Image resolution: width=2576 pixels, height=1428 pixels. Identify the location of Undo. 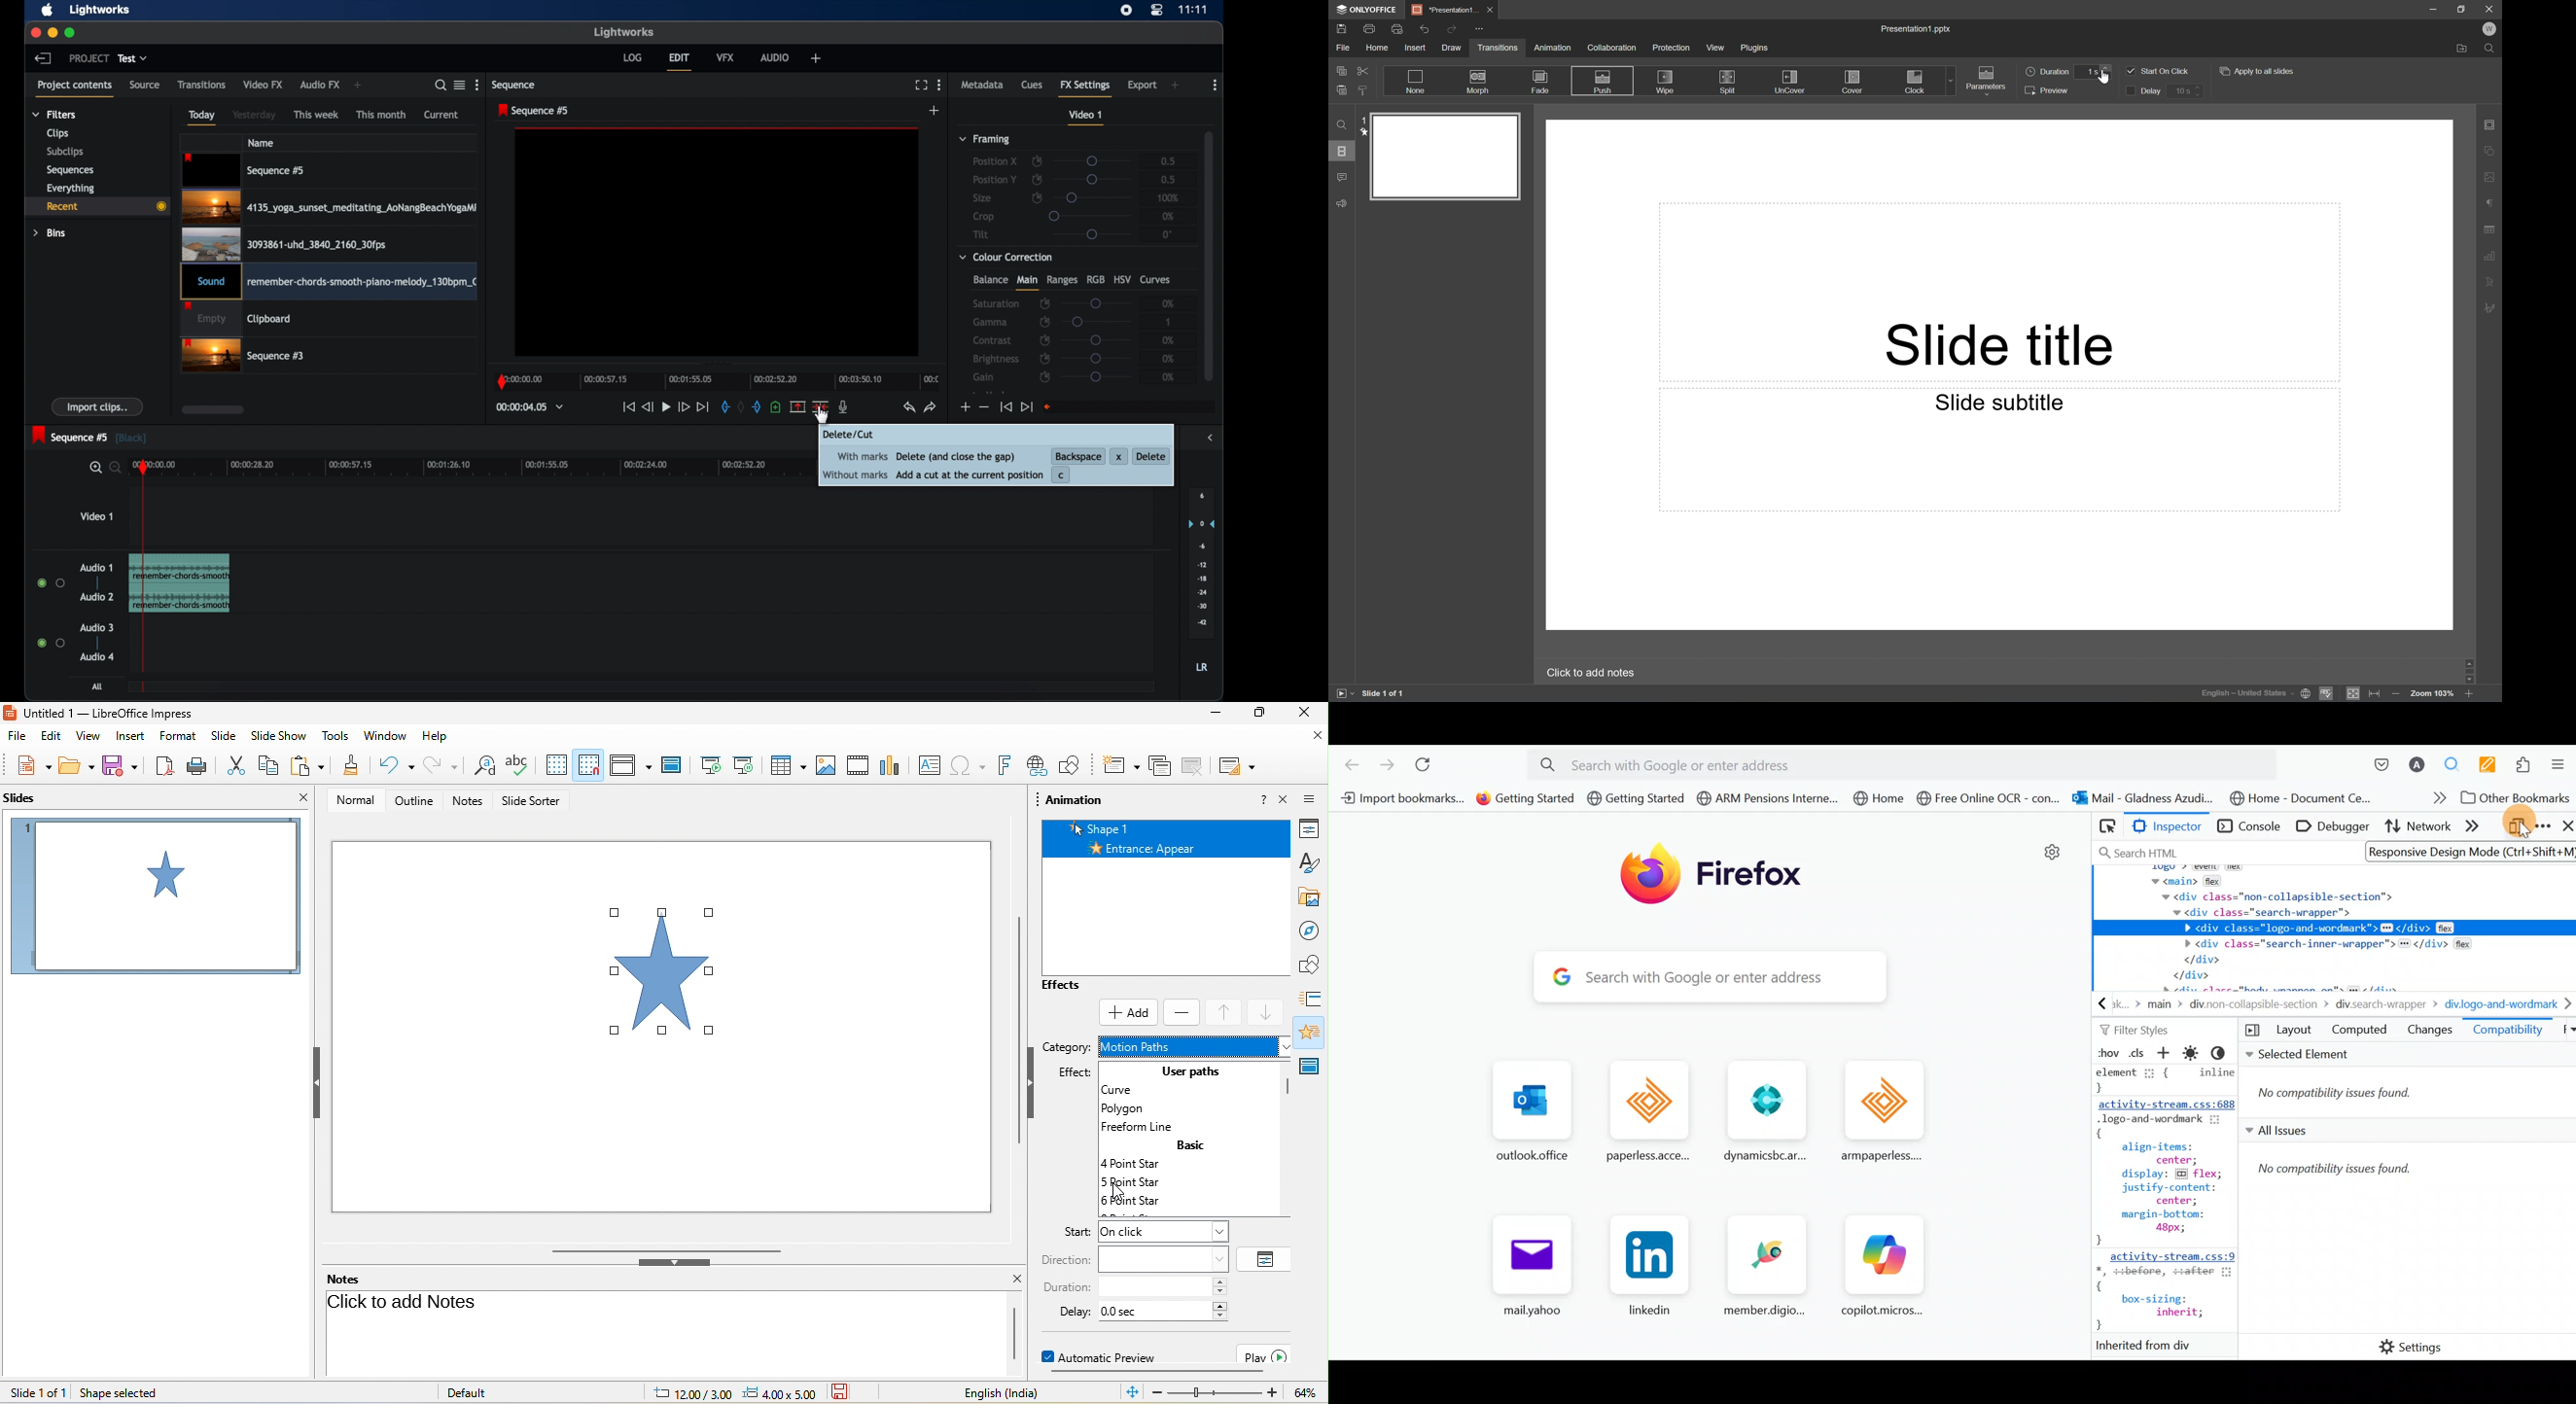
(1425, 28).